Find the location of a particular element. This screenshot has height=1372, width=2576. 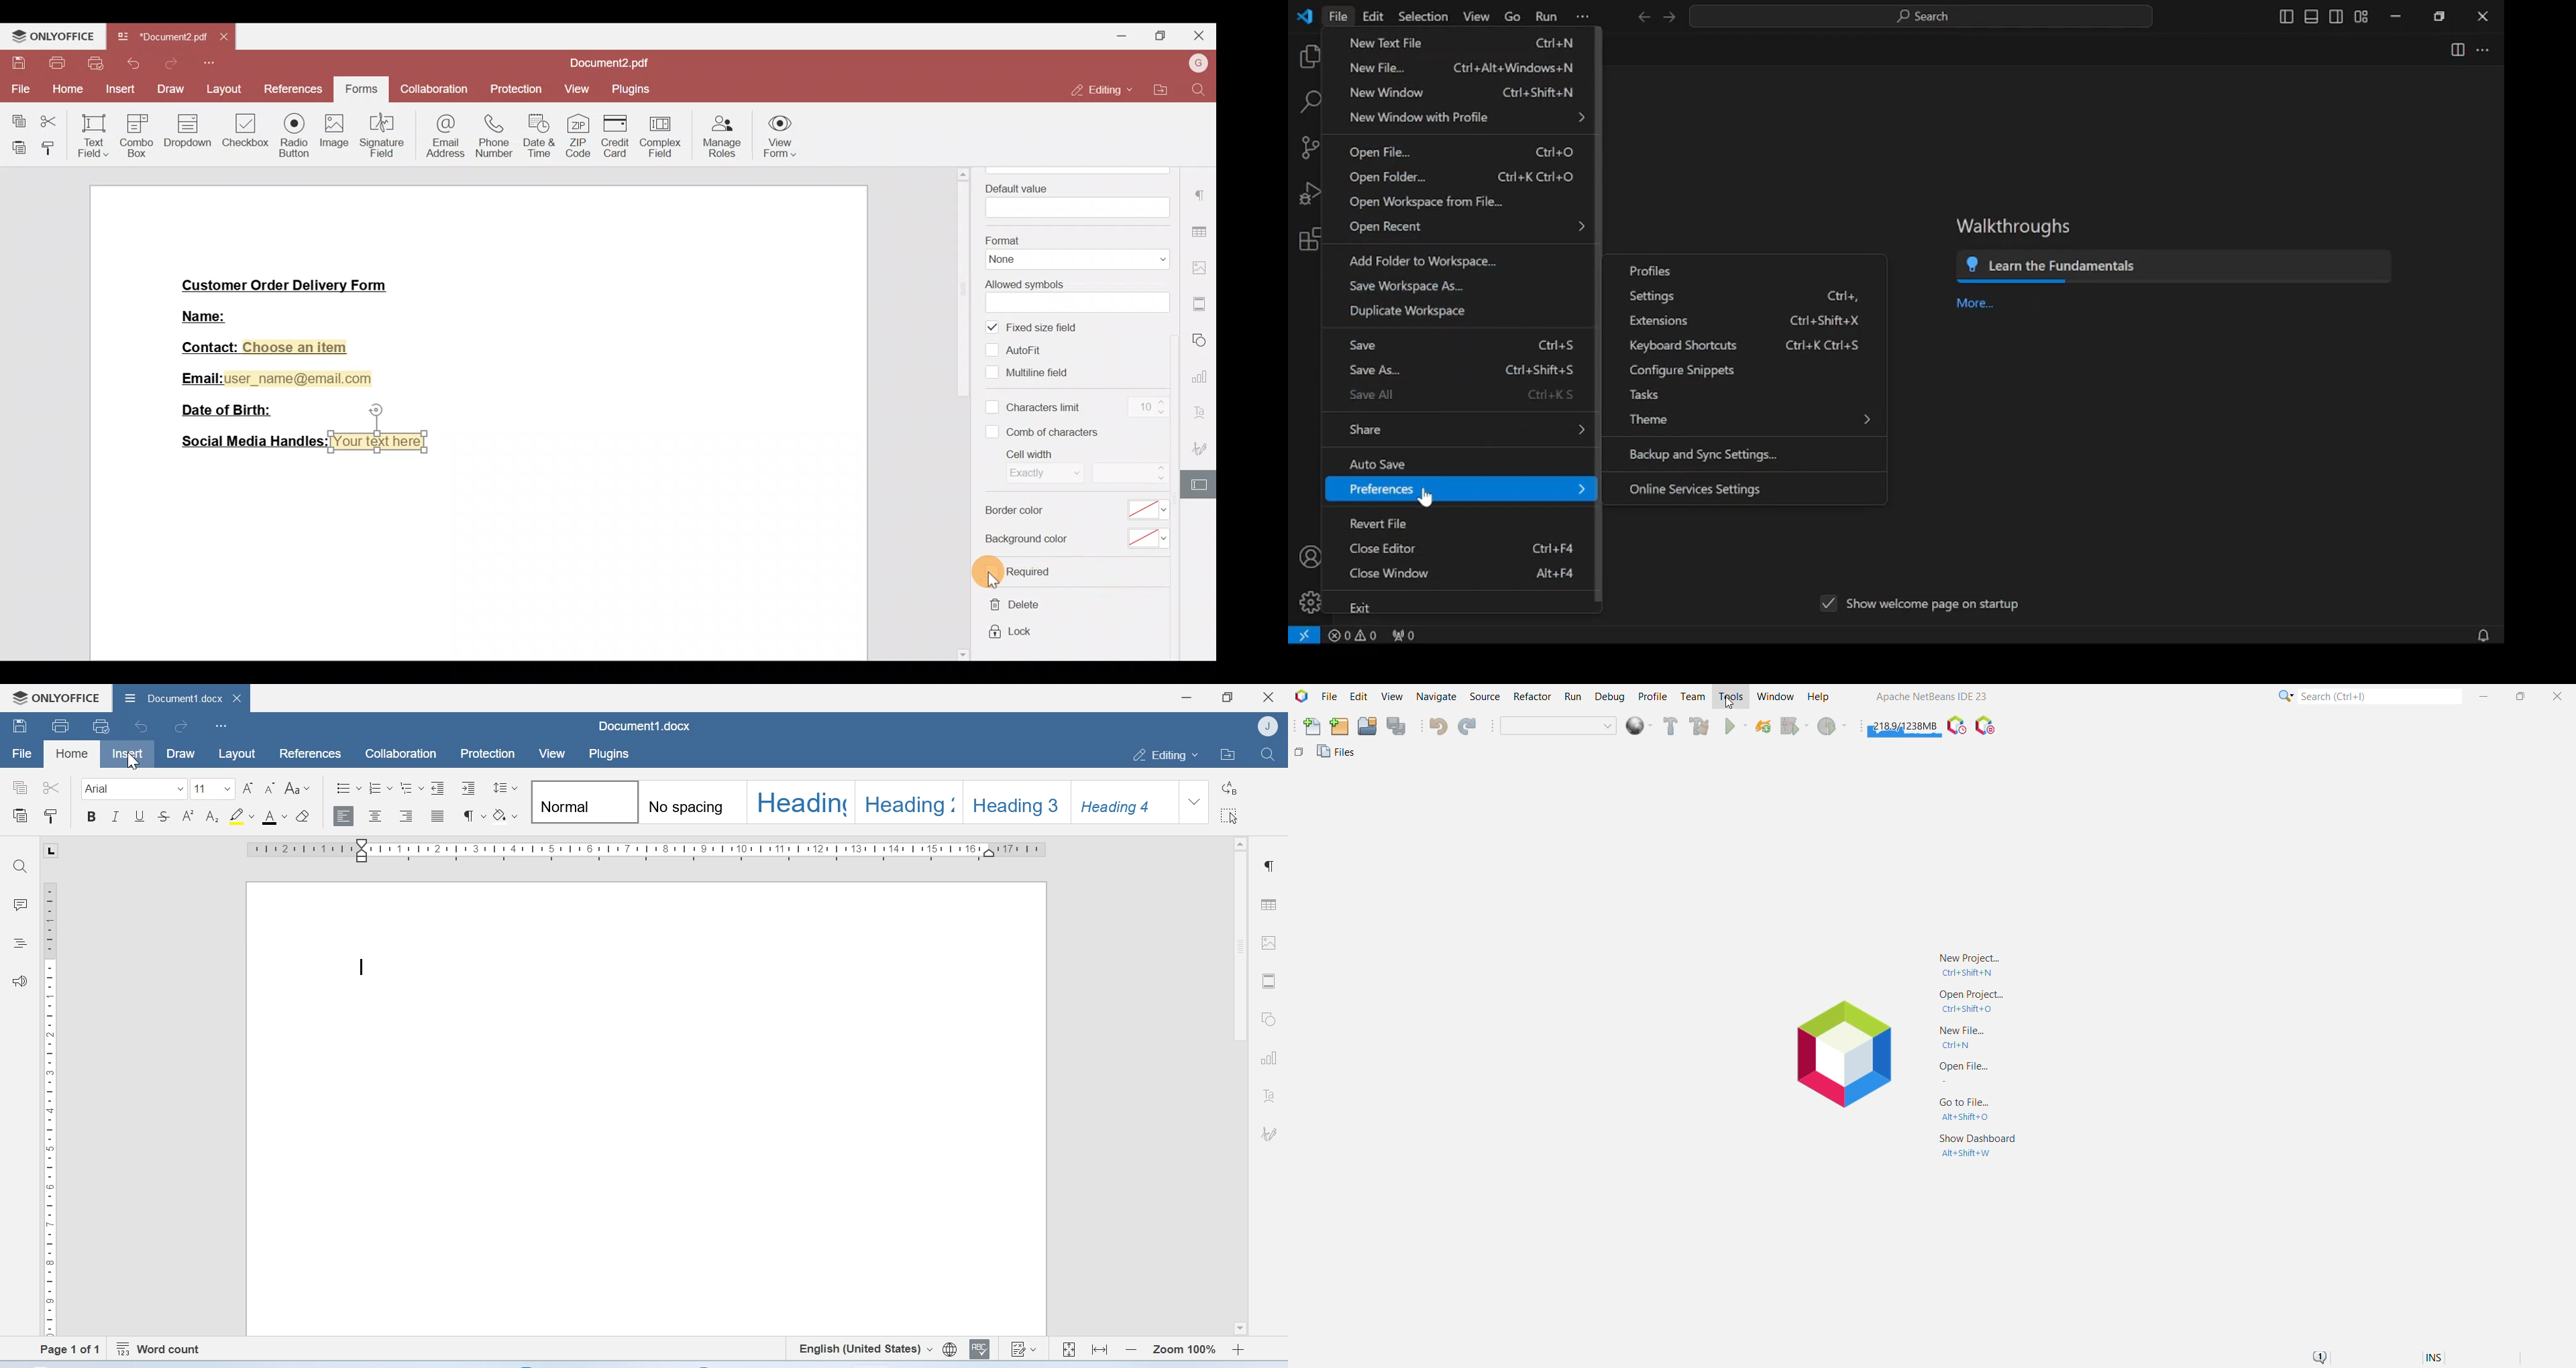

Phone number is located at coordinates (490, 136).